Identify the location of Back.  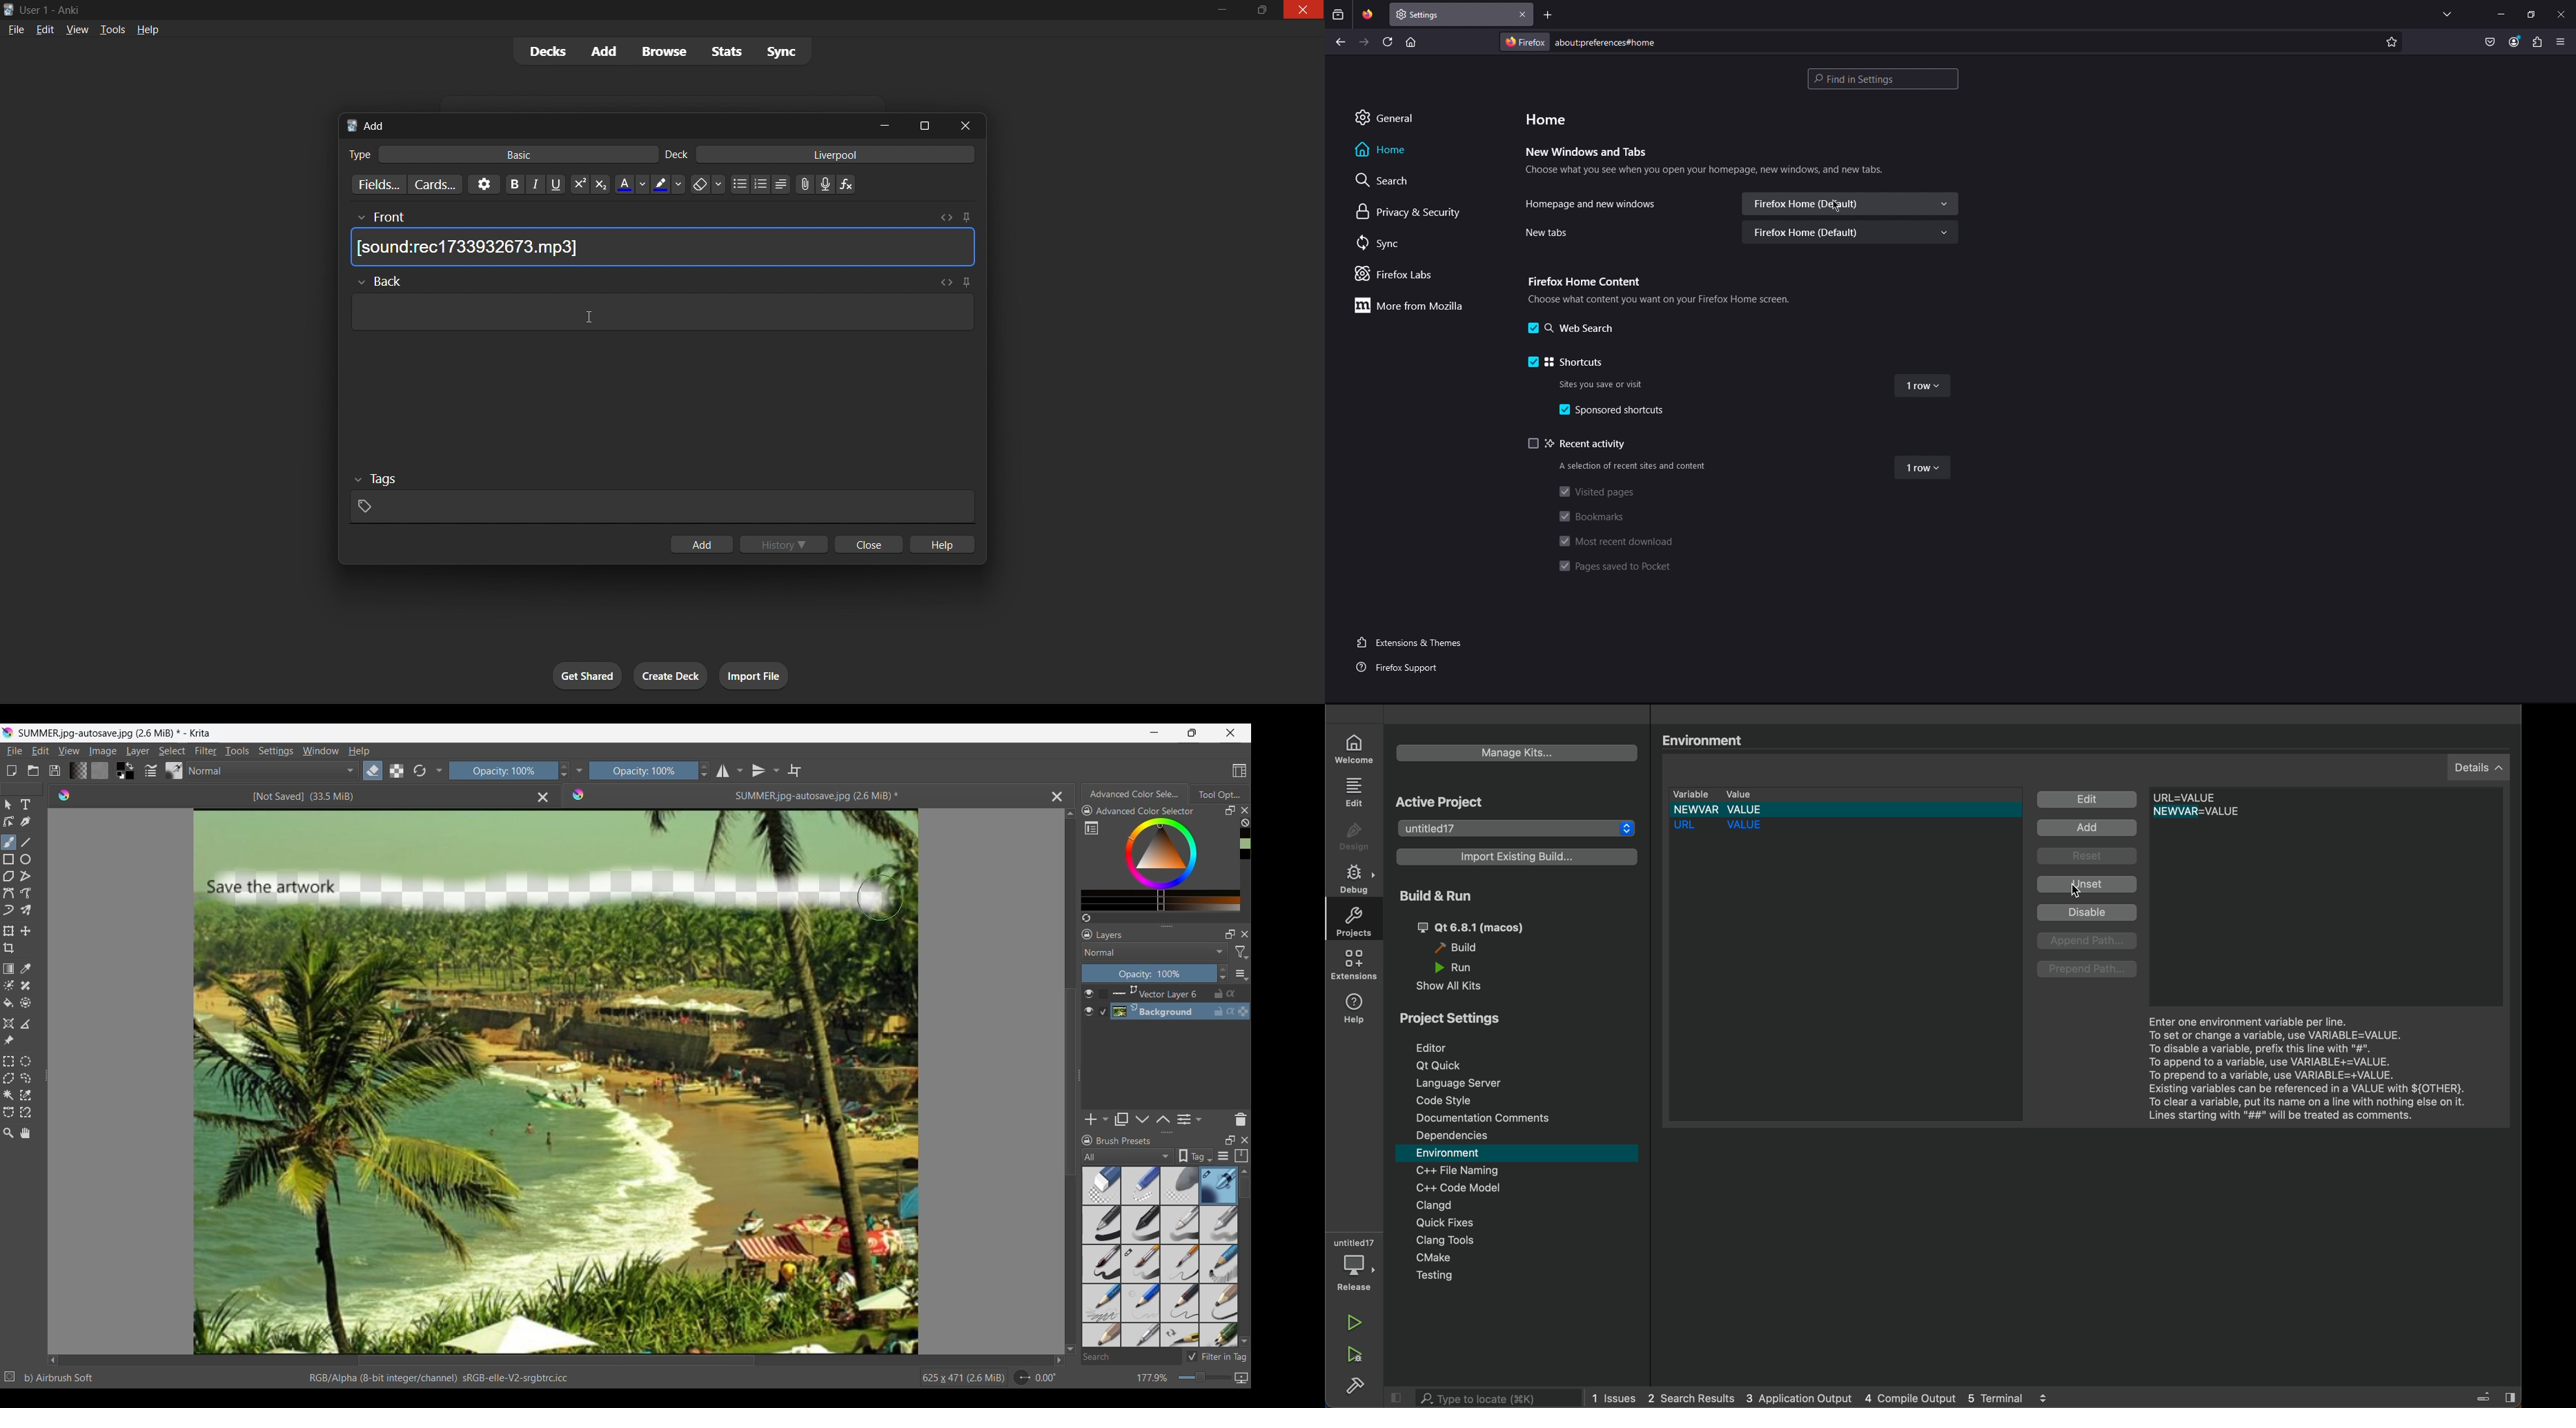
(1341, 42).